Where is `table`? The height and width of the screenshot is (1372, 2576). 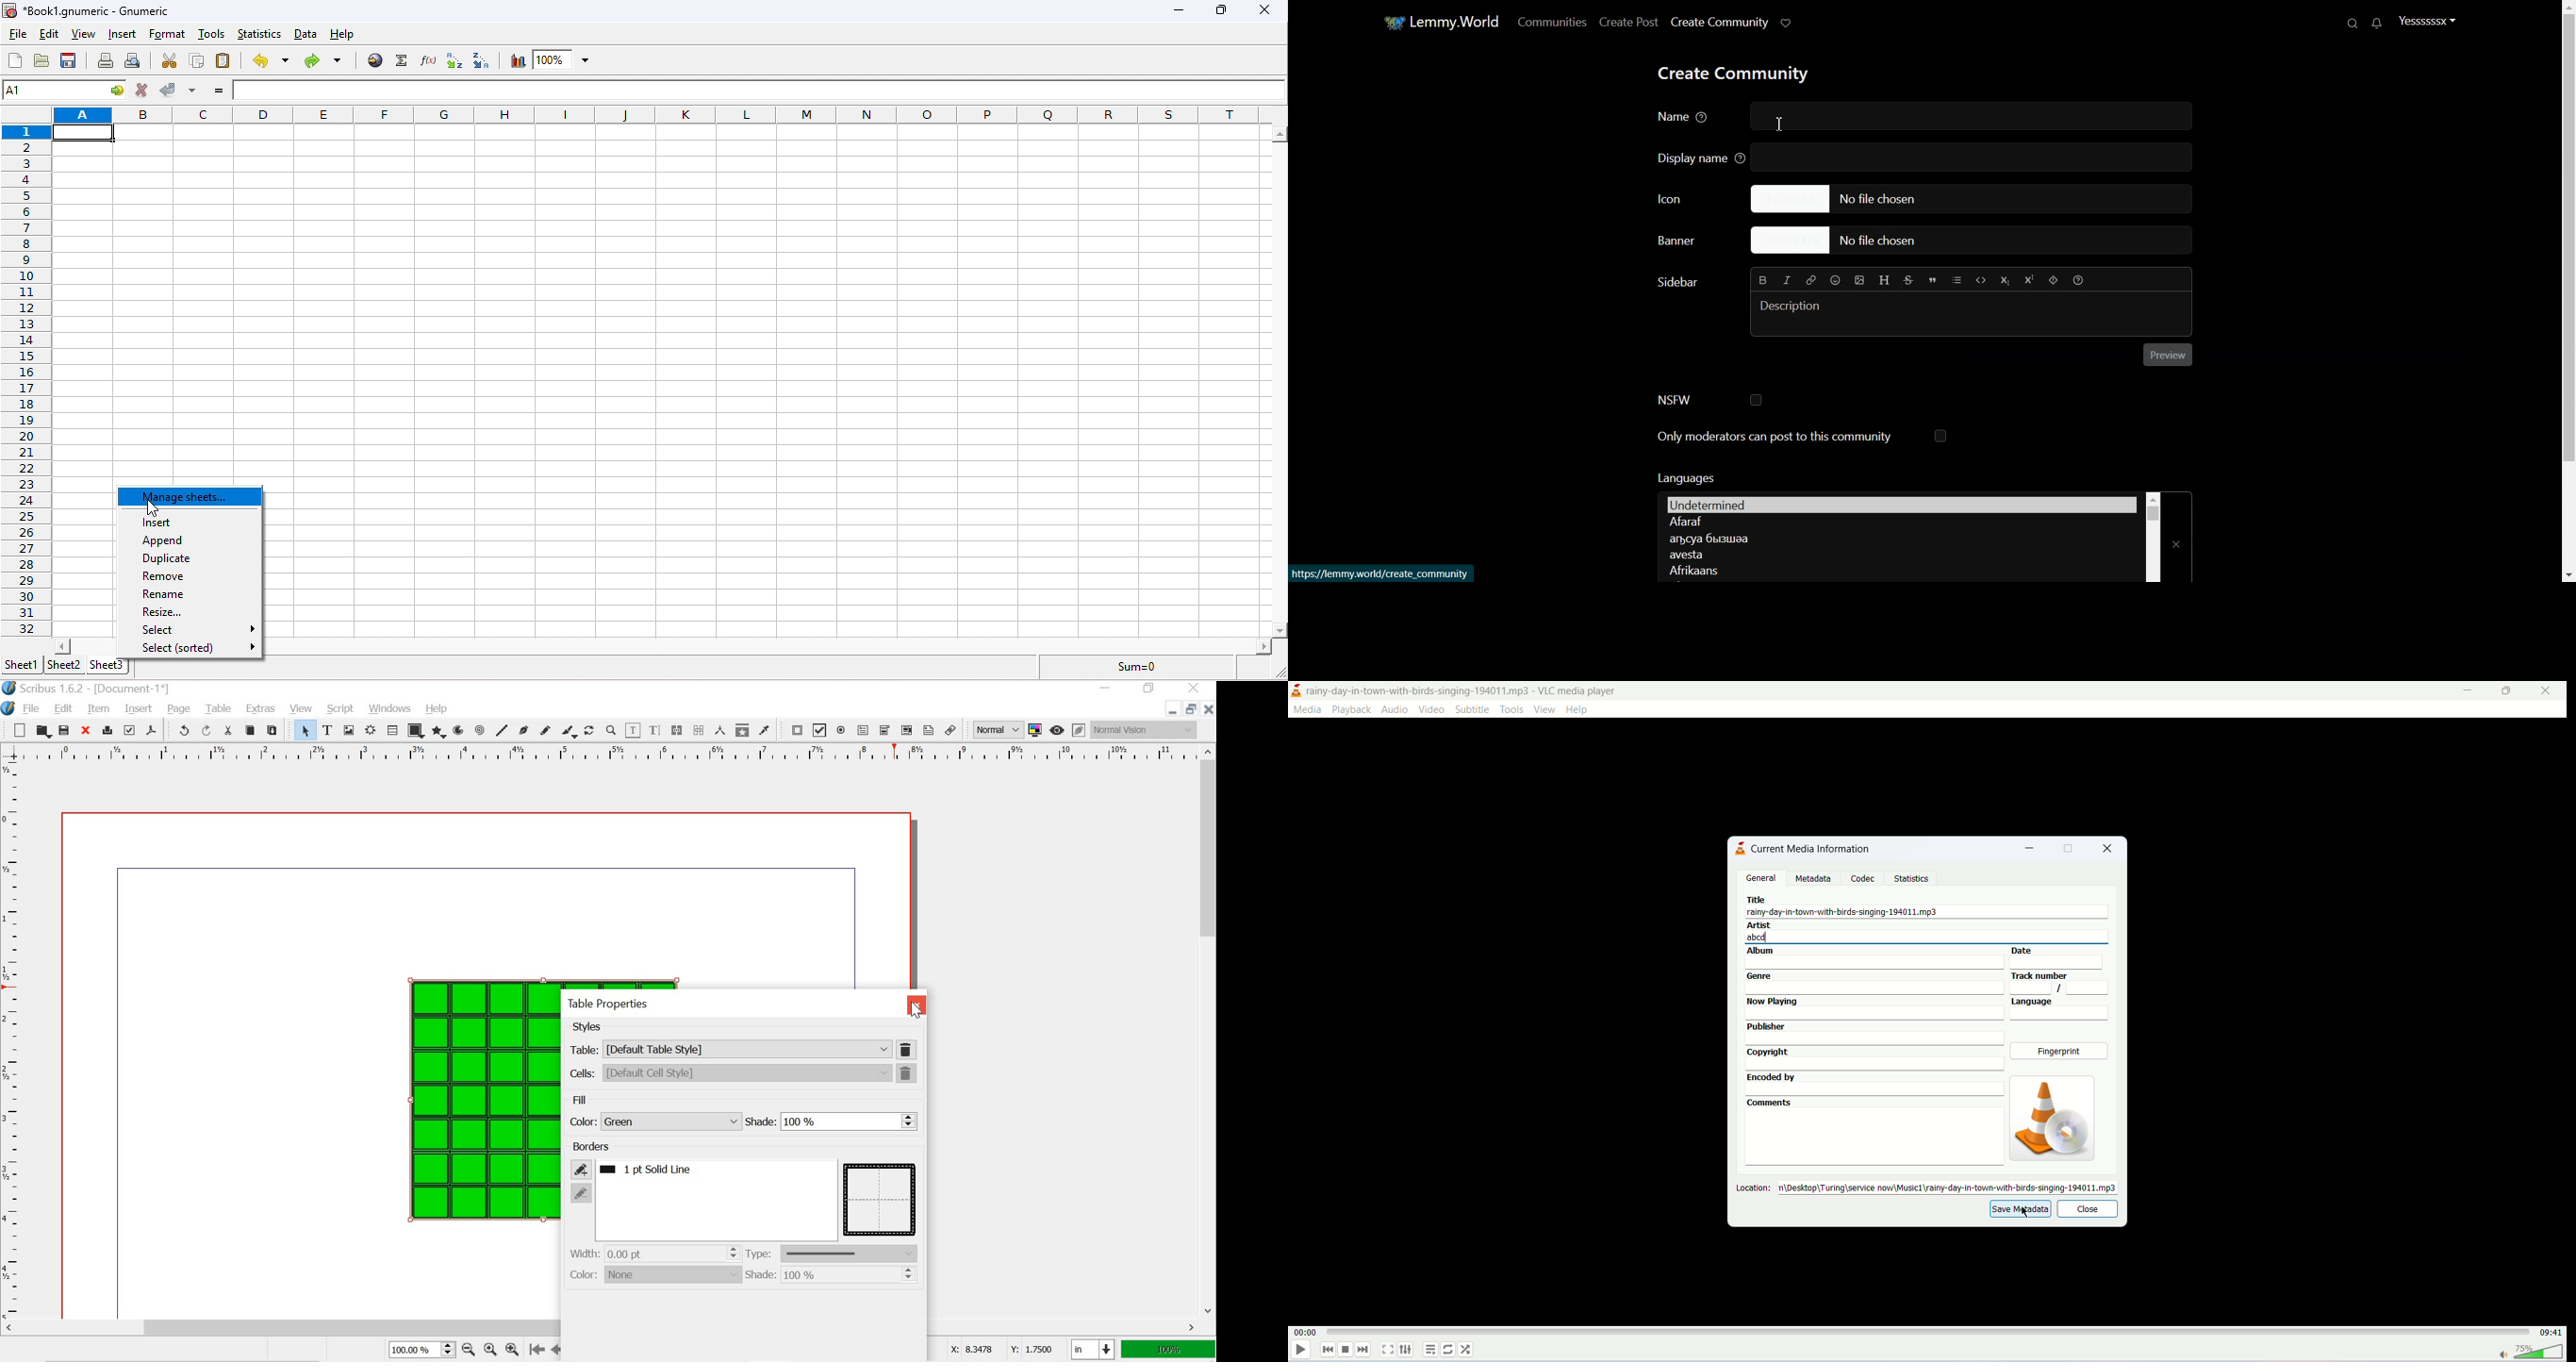 table is located at coordinates (881, 1198).